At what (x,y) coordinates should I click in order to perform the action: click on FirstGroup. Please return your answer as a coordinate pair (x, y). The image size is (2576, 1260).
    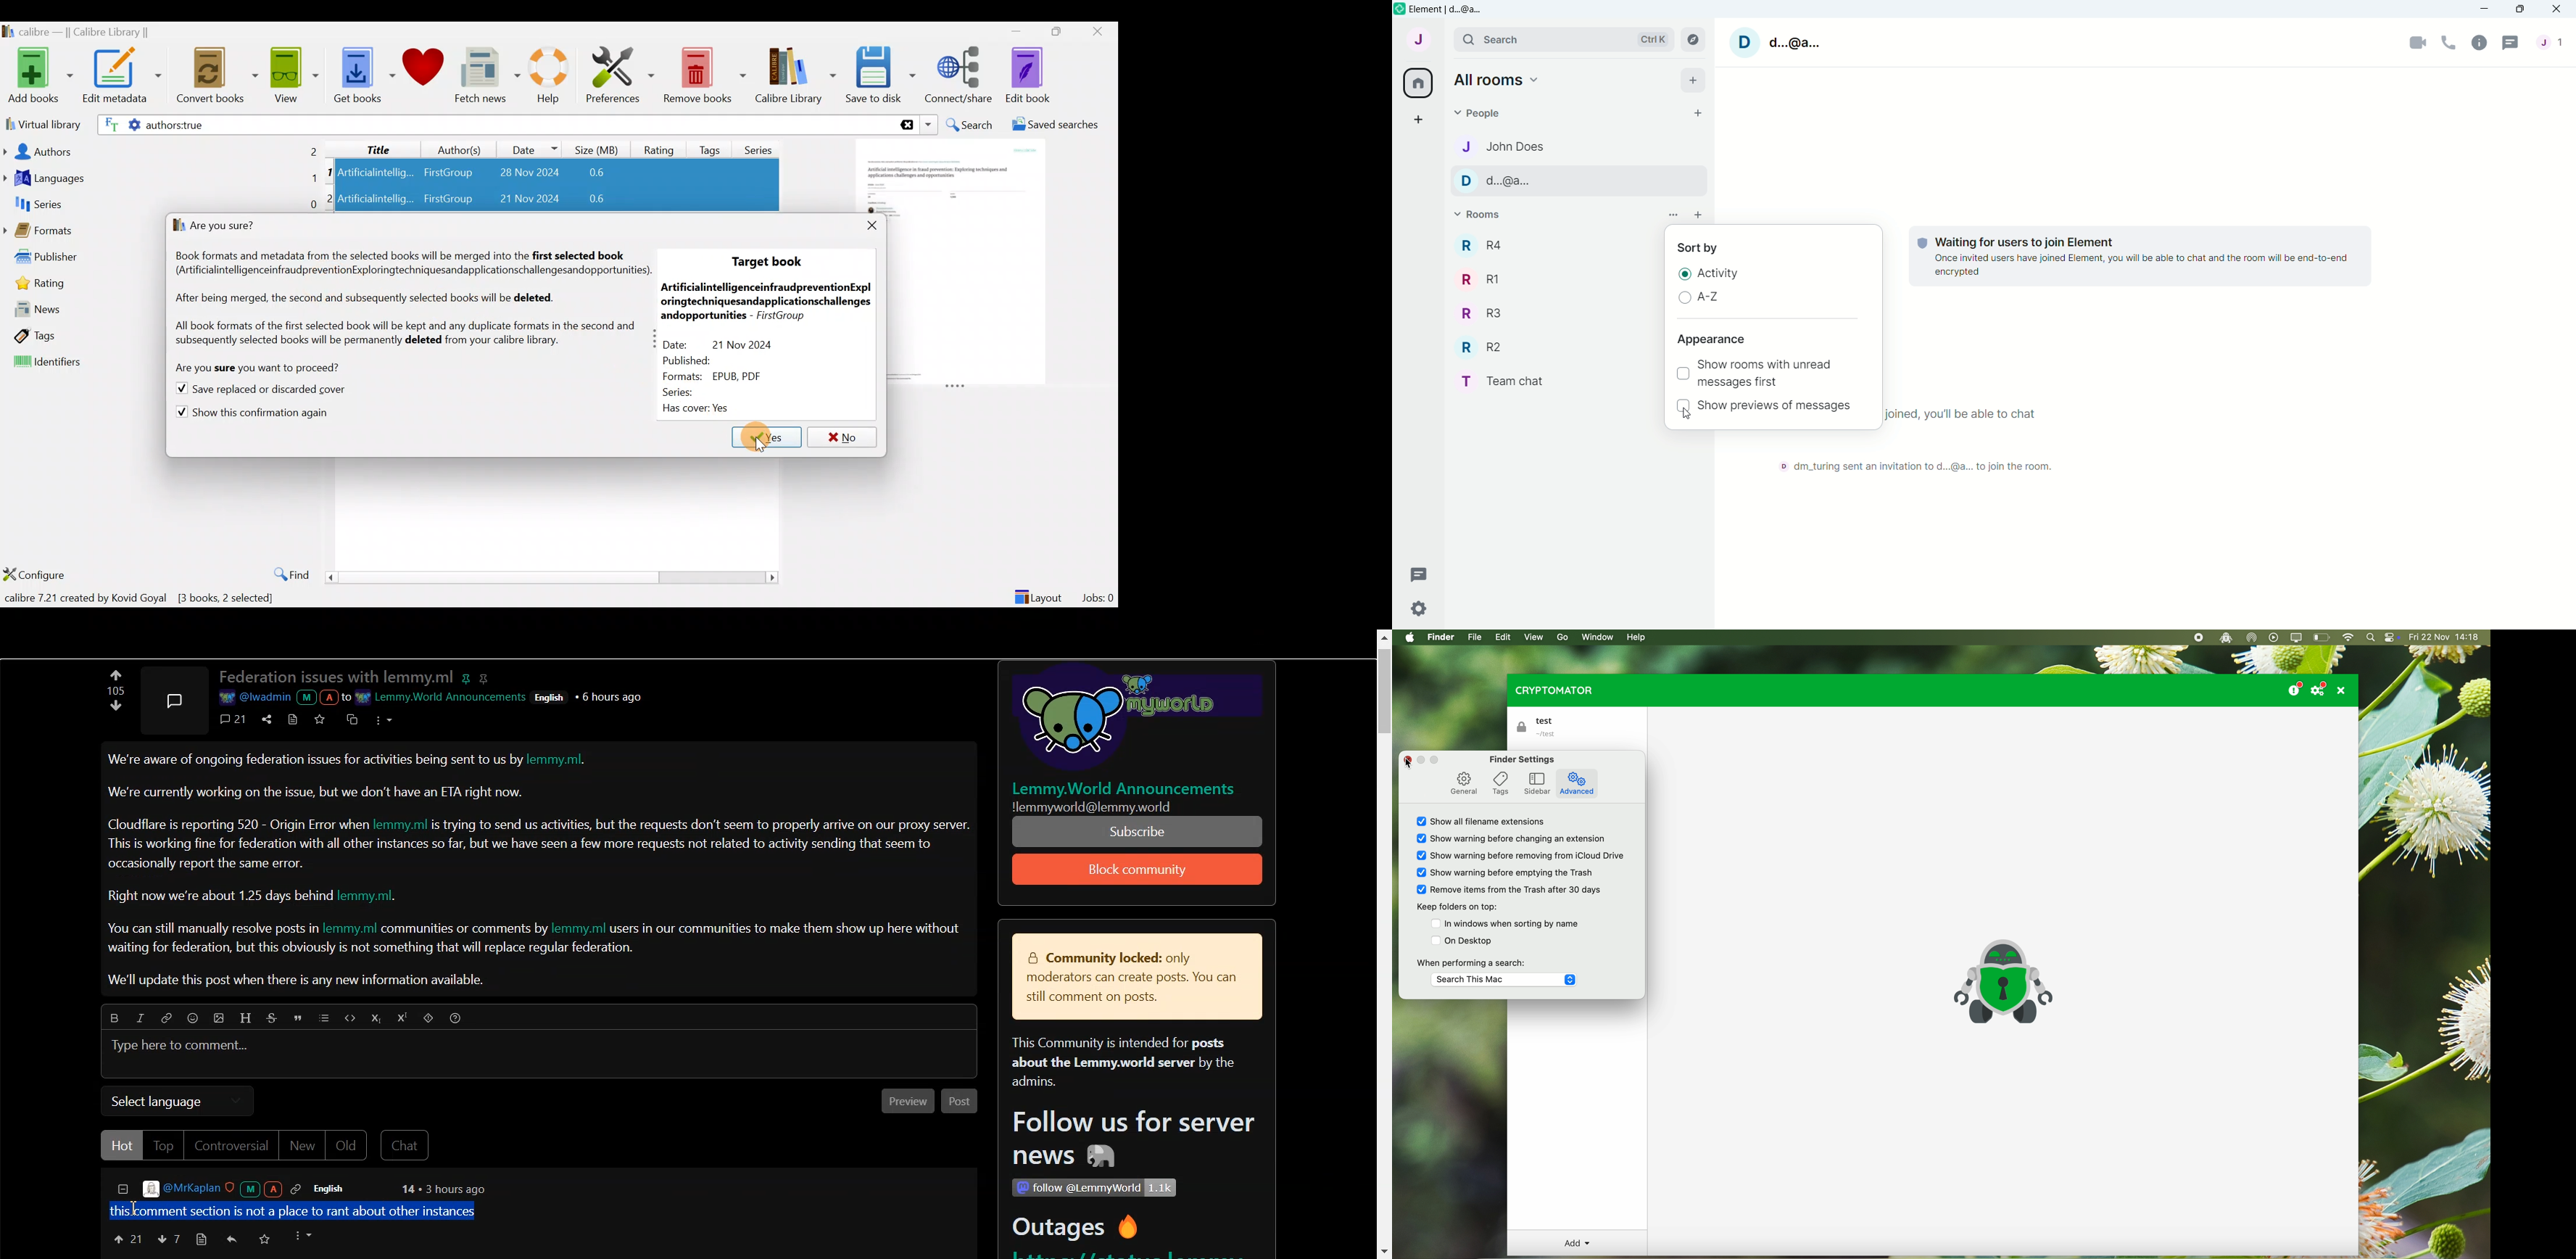
    Looking at the image, I should click on (448, 170).